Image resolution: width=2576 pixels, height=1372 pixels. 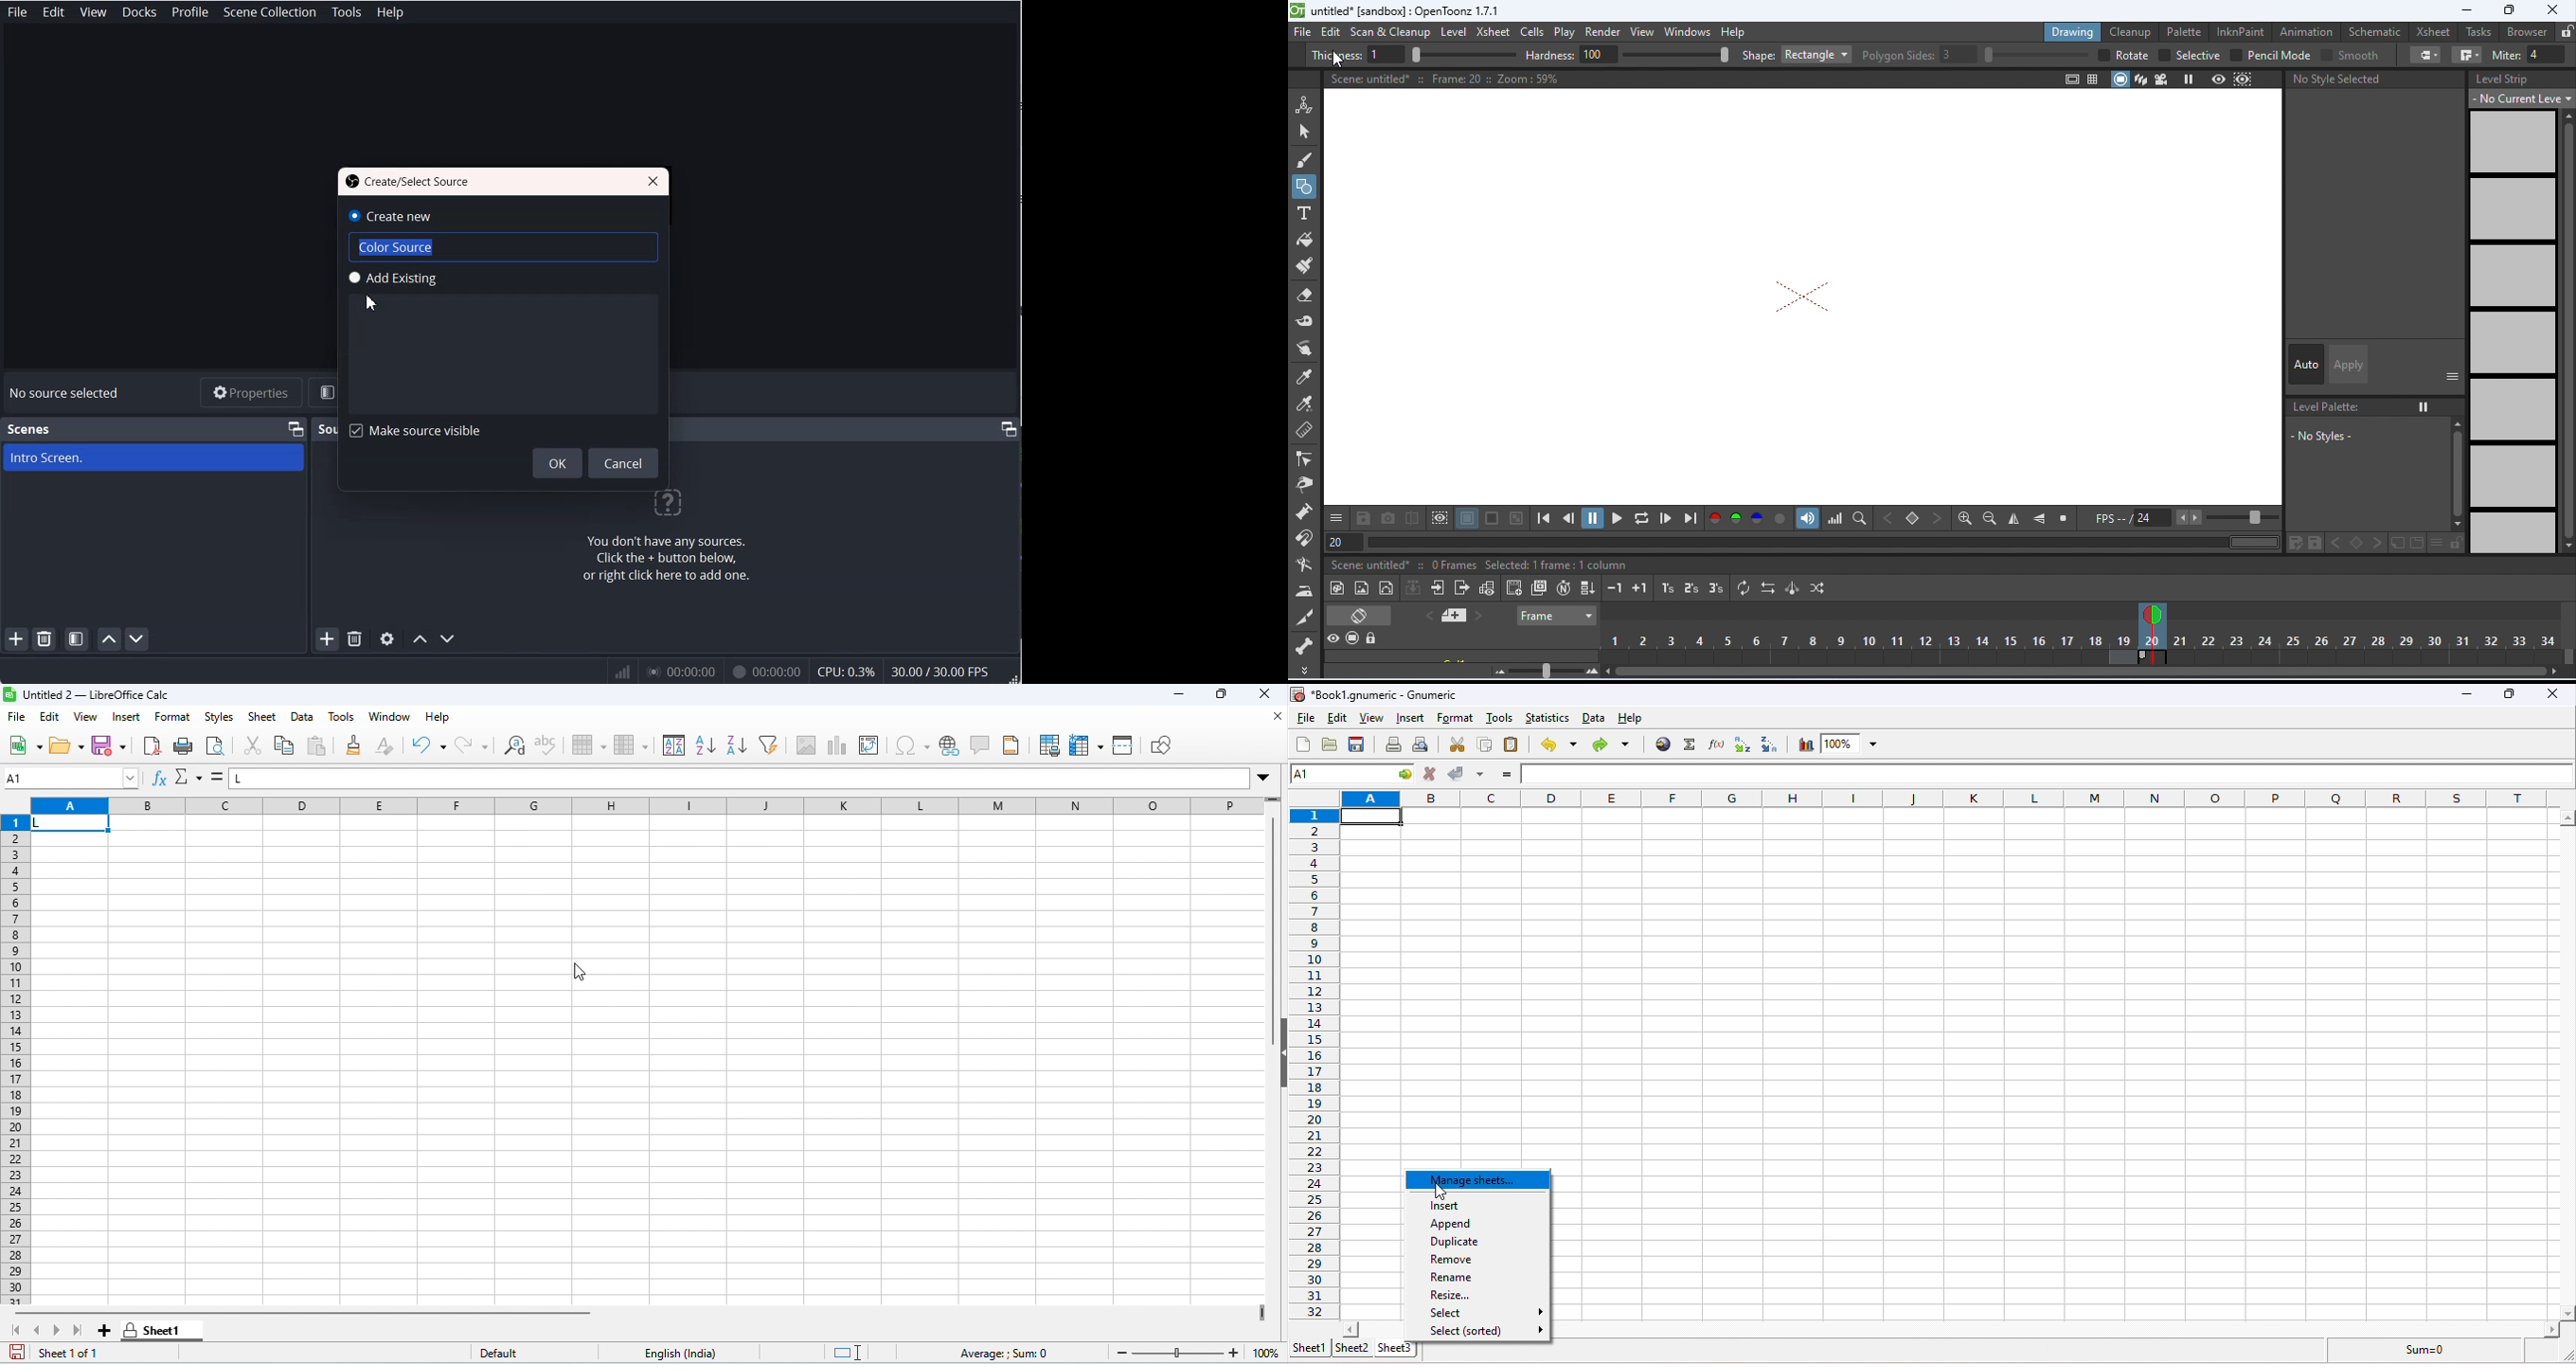 I want to click on Add Existing, so click(x=448, y=279).